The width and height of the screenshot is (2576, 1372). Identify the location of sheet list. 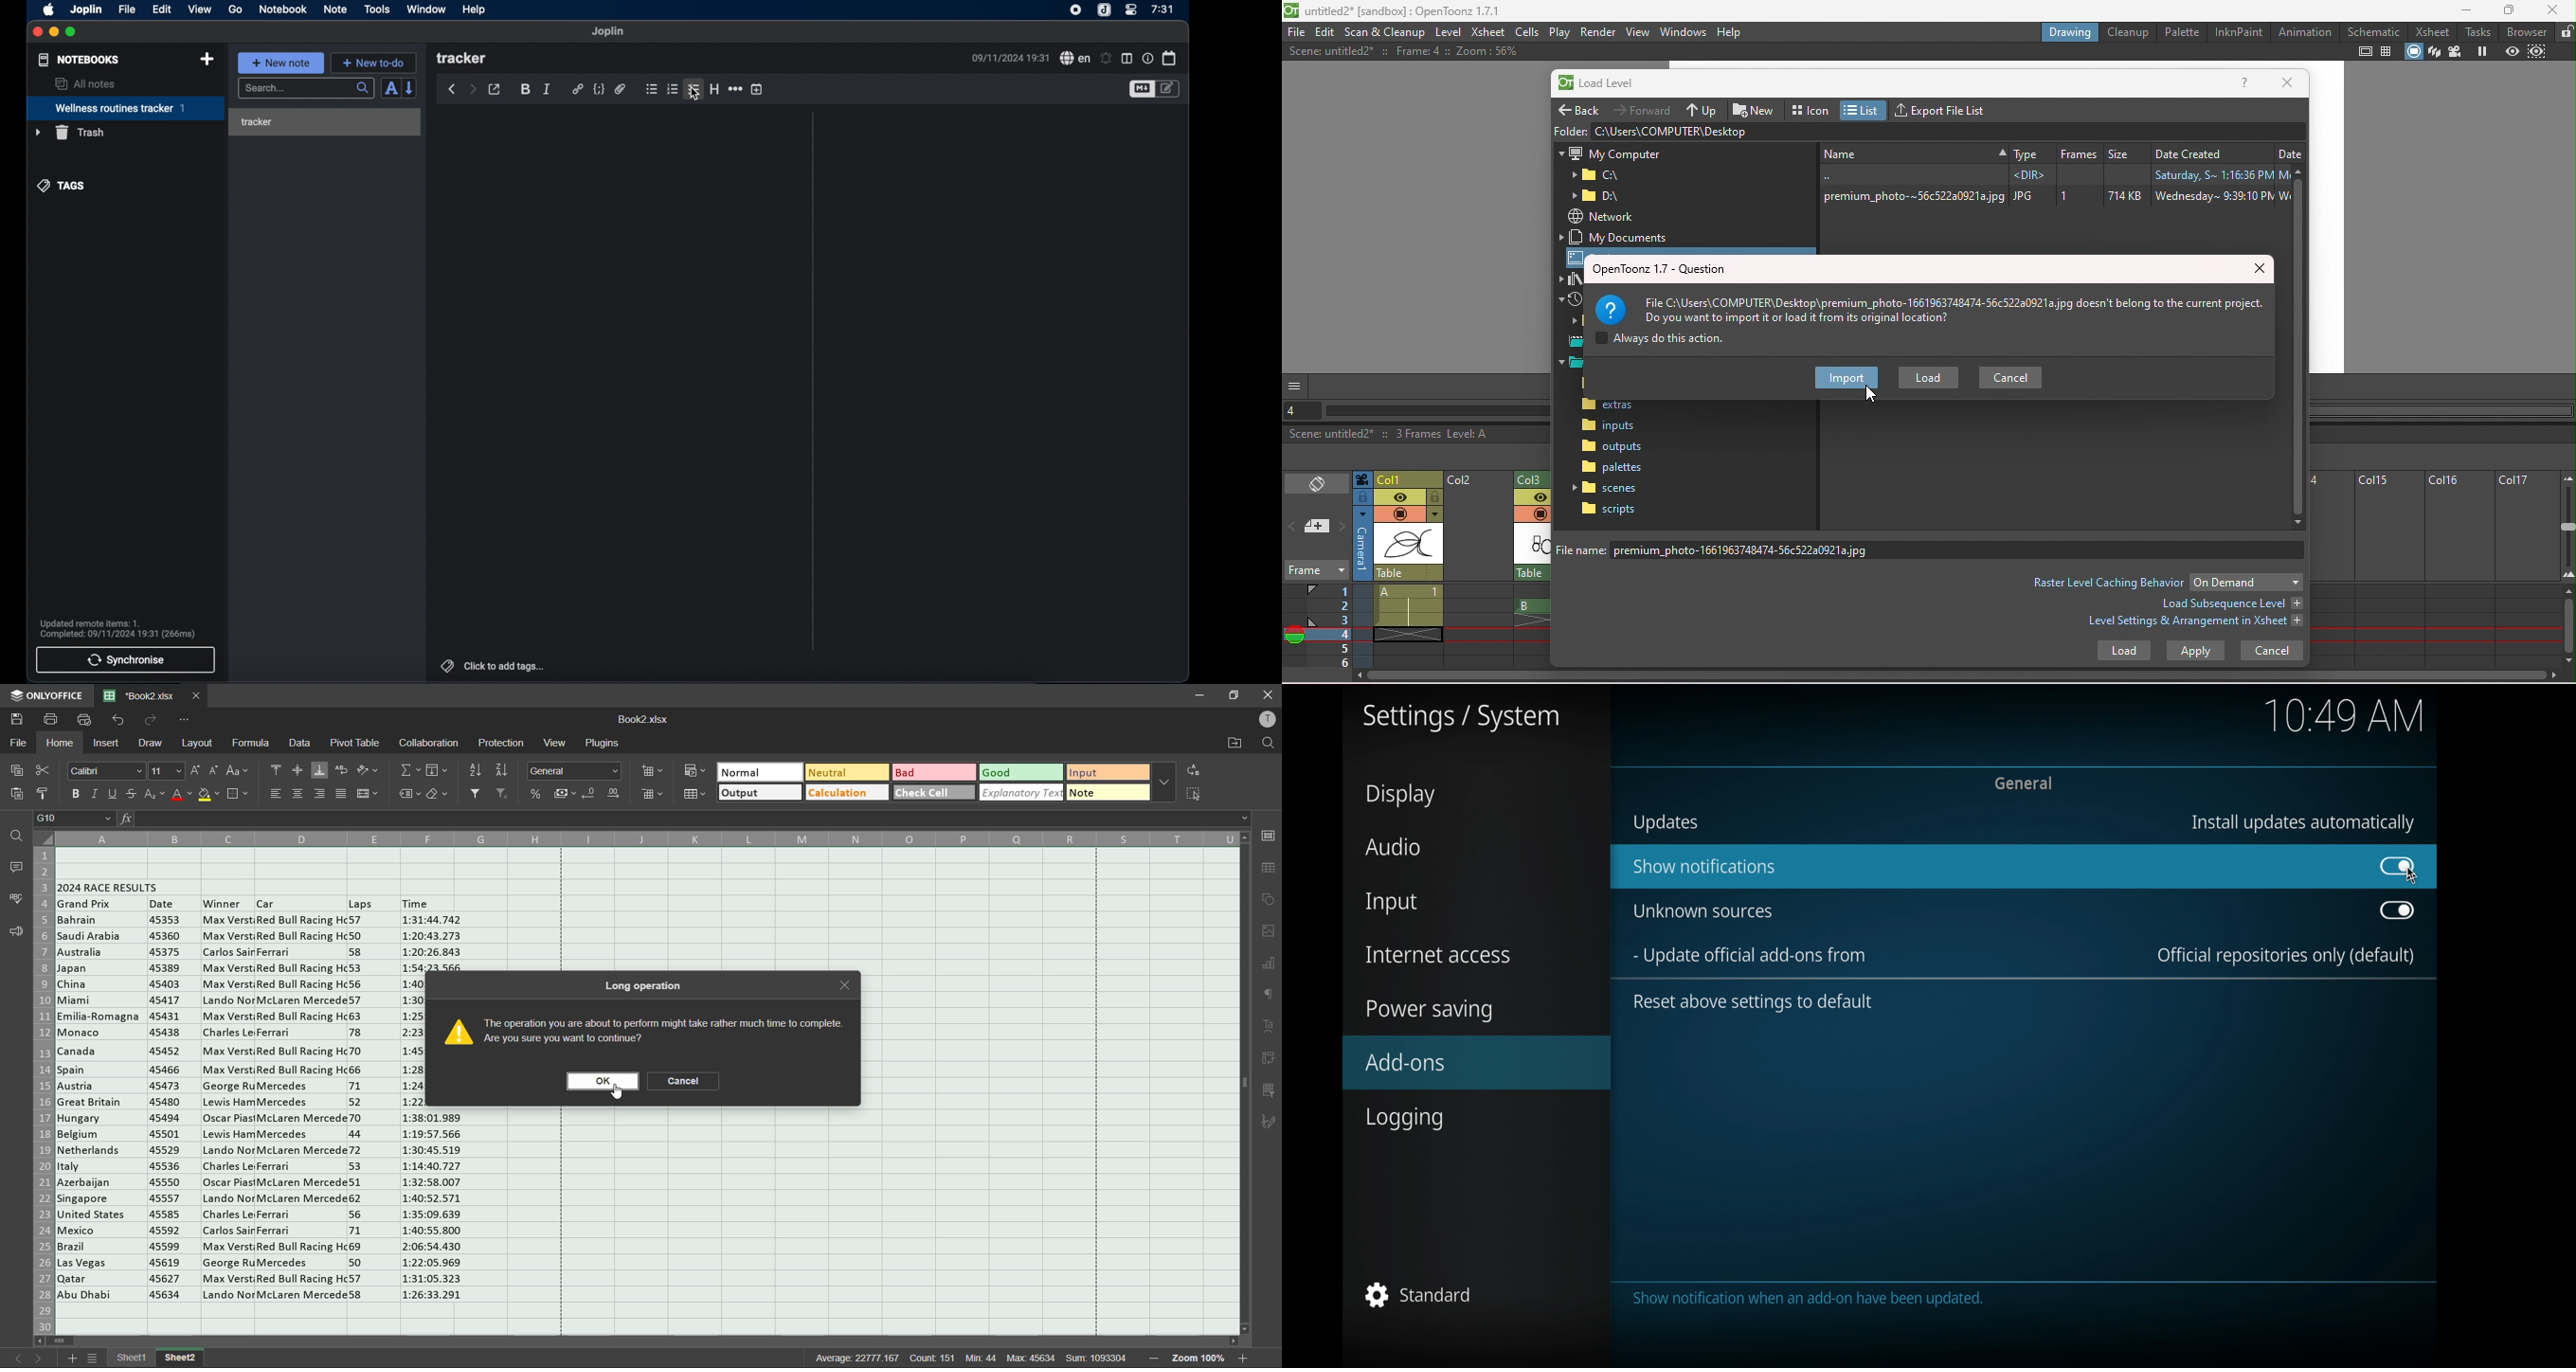
(93, 1359).